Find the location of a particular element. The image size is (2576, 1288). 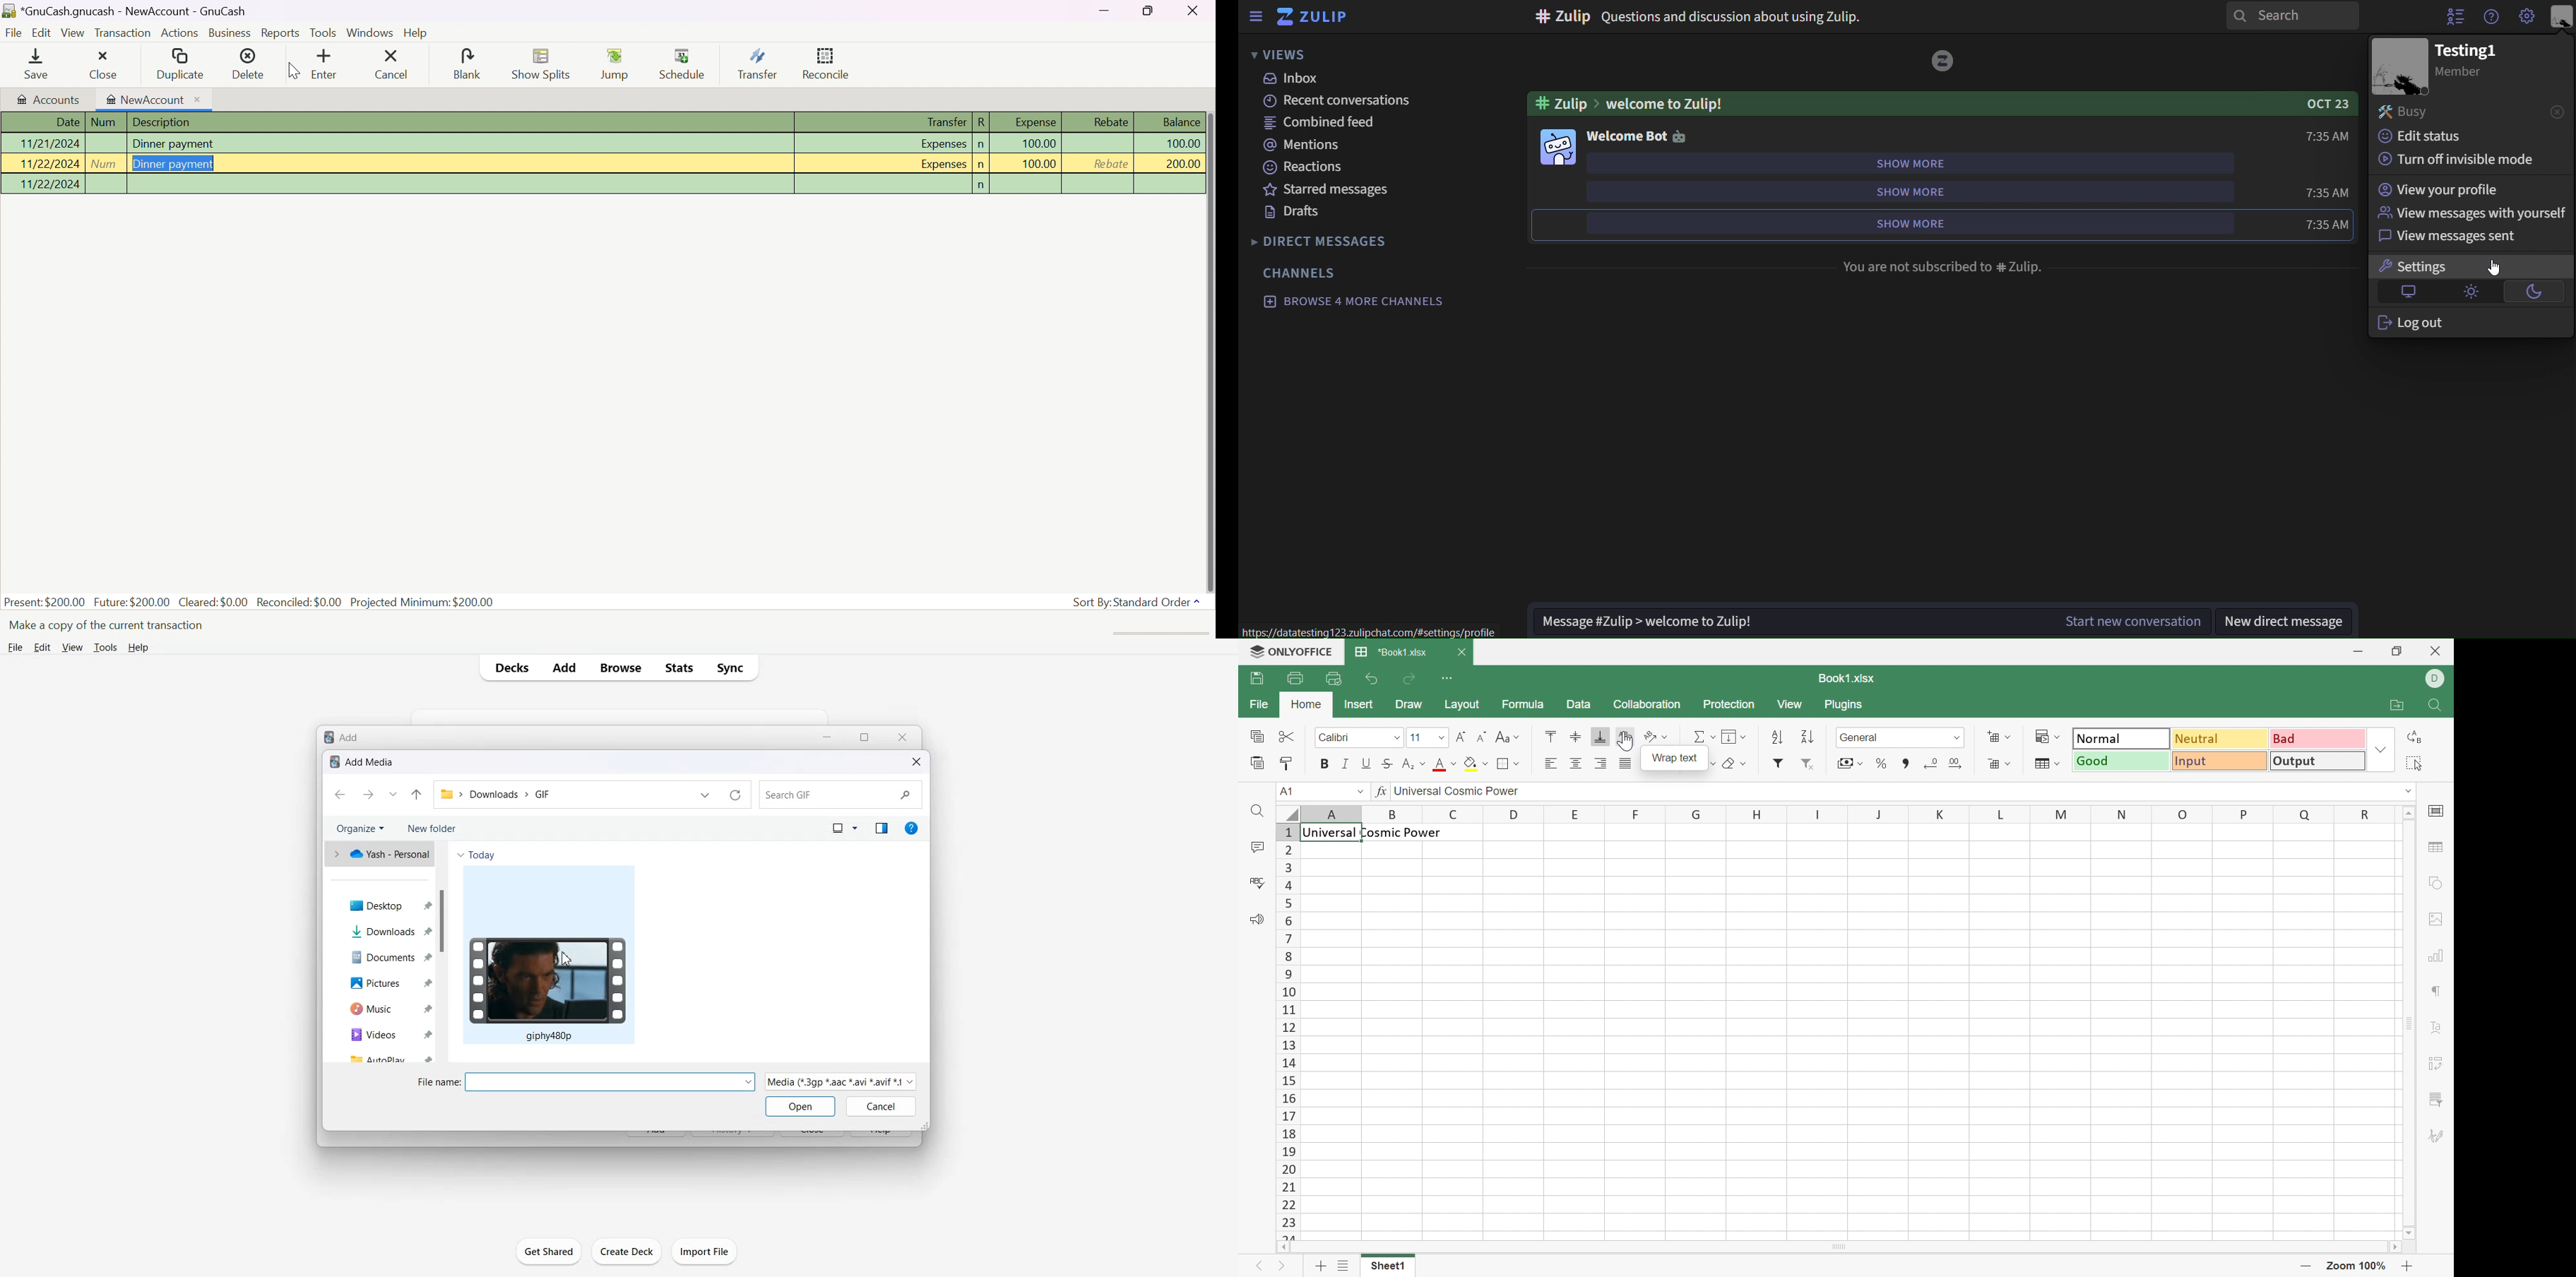

ONLYOFFICE is located at coordinates (1291, 652).